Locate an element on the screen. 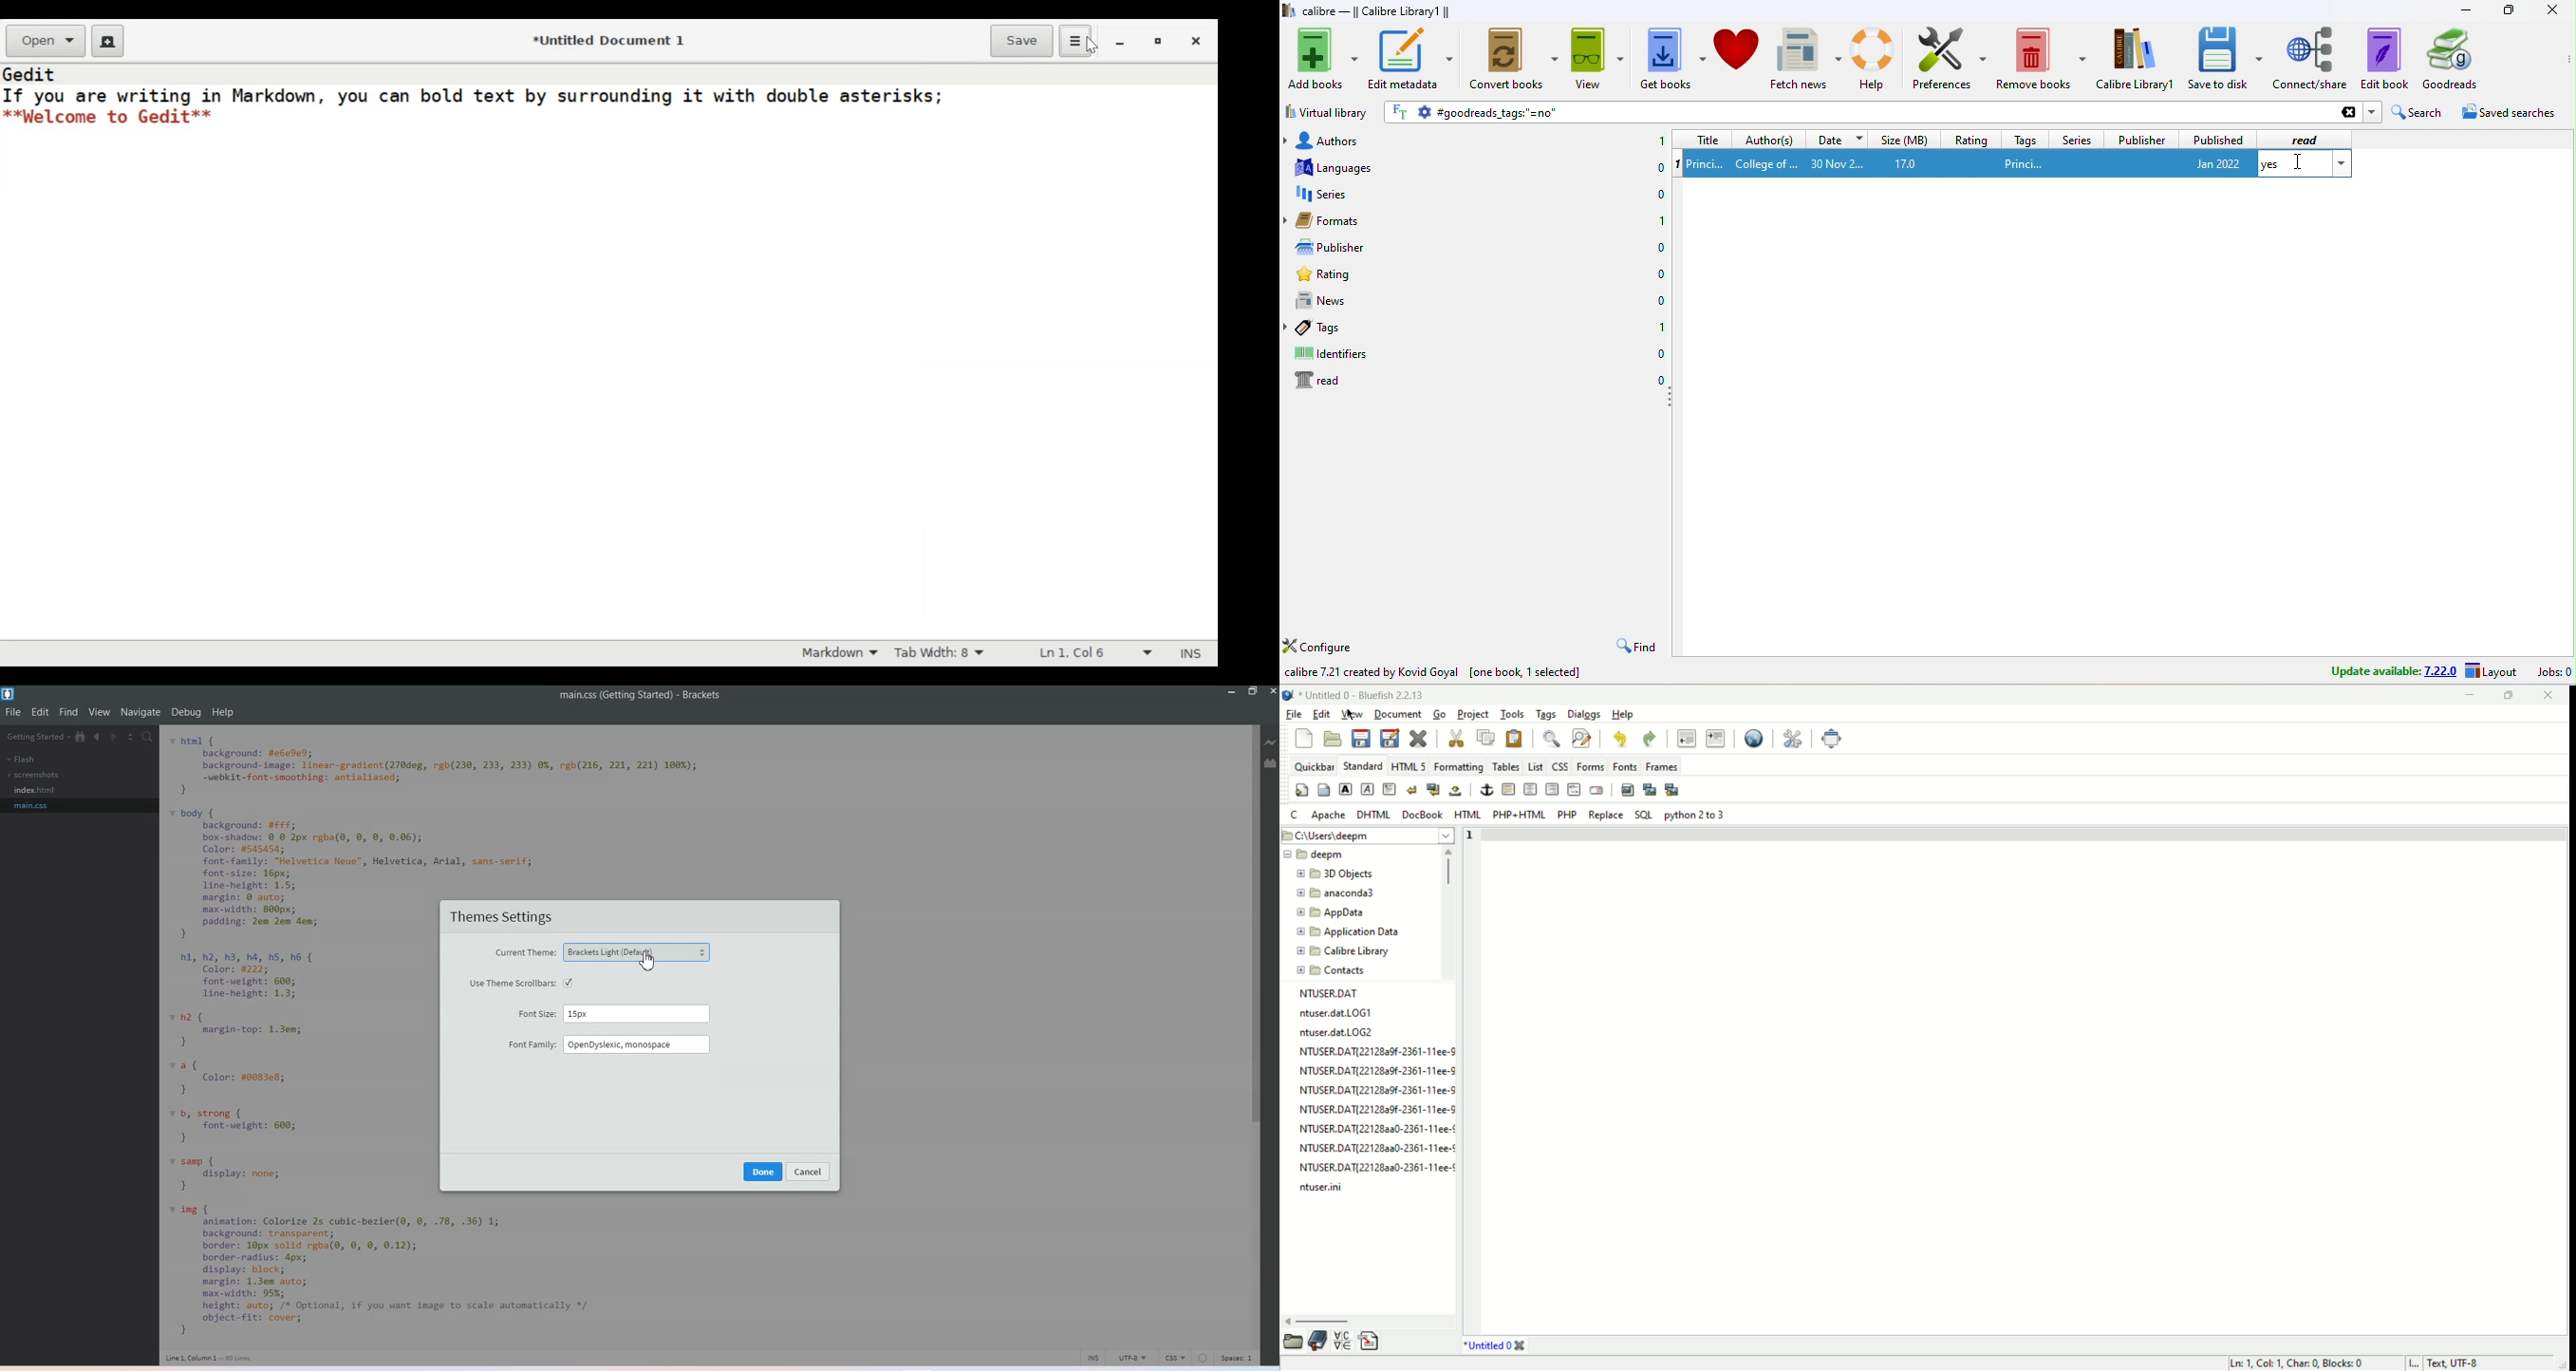 This screenshot has height=1372, width=2576. fullscreen is located at coordinates (1830, 738).